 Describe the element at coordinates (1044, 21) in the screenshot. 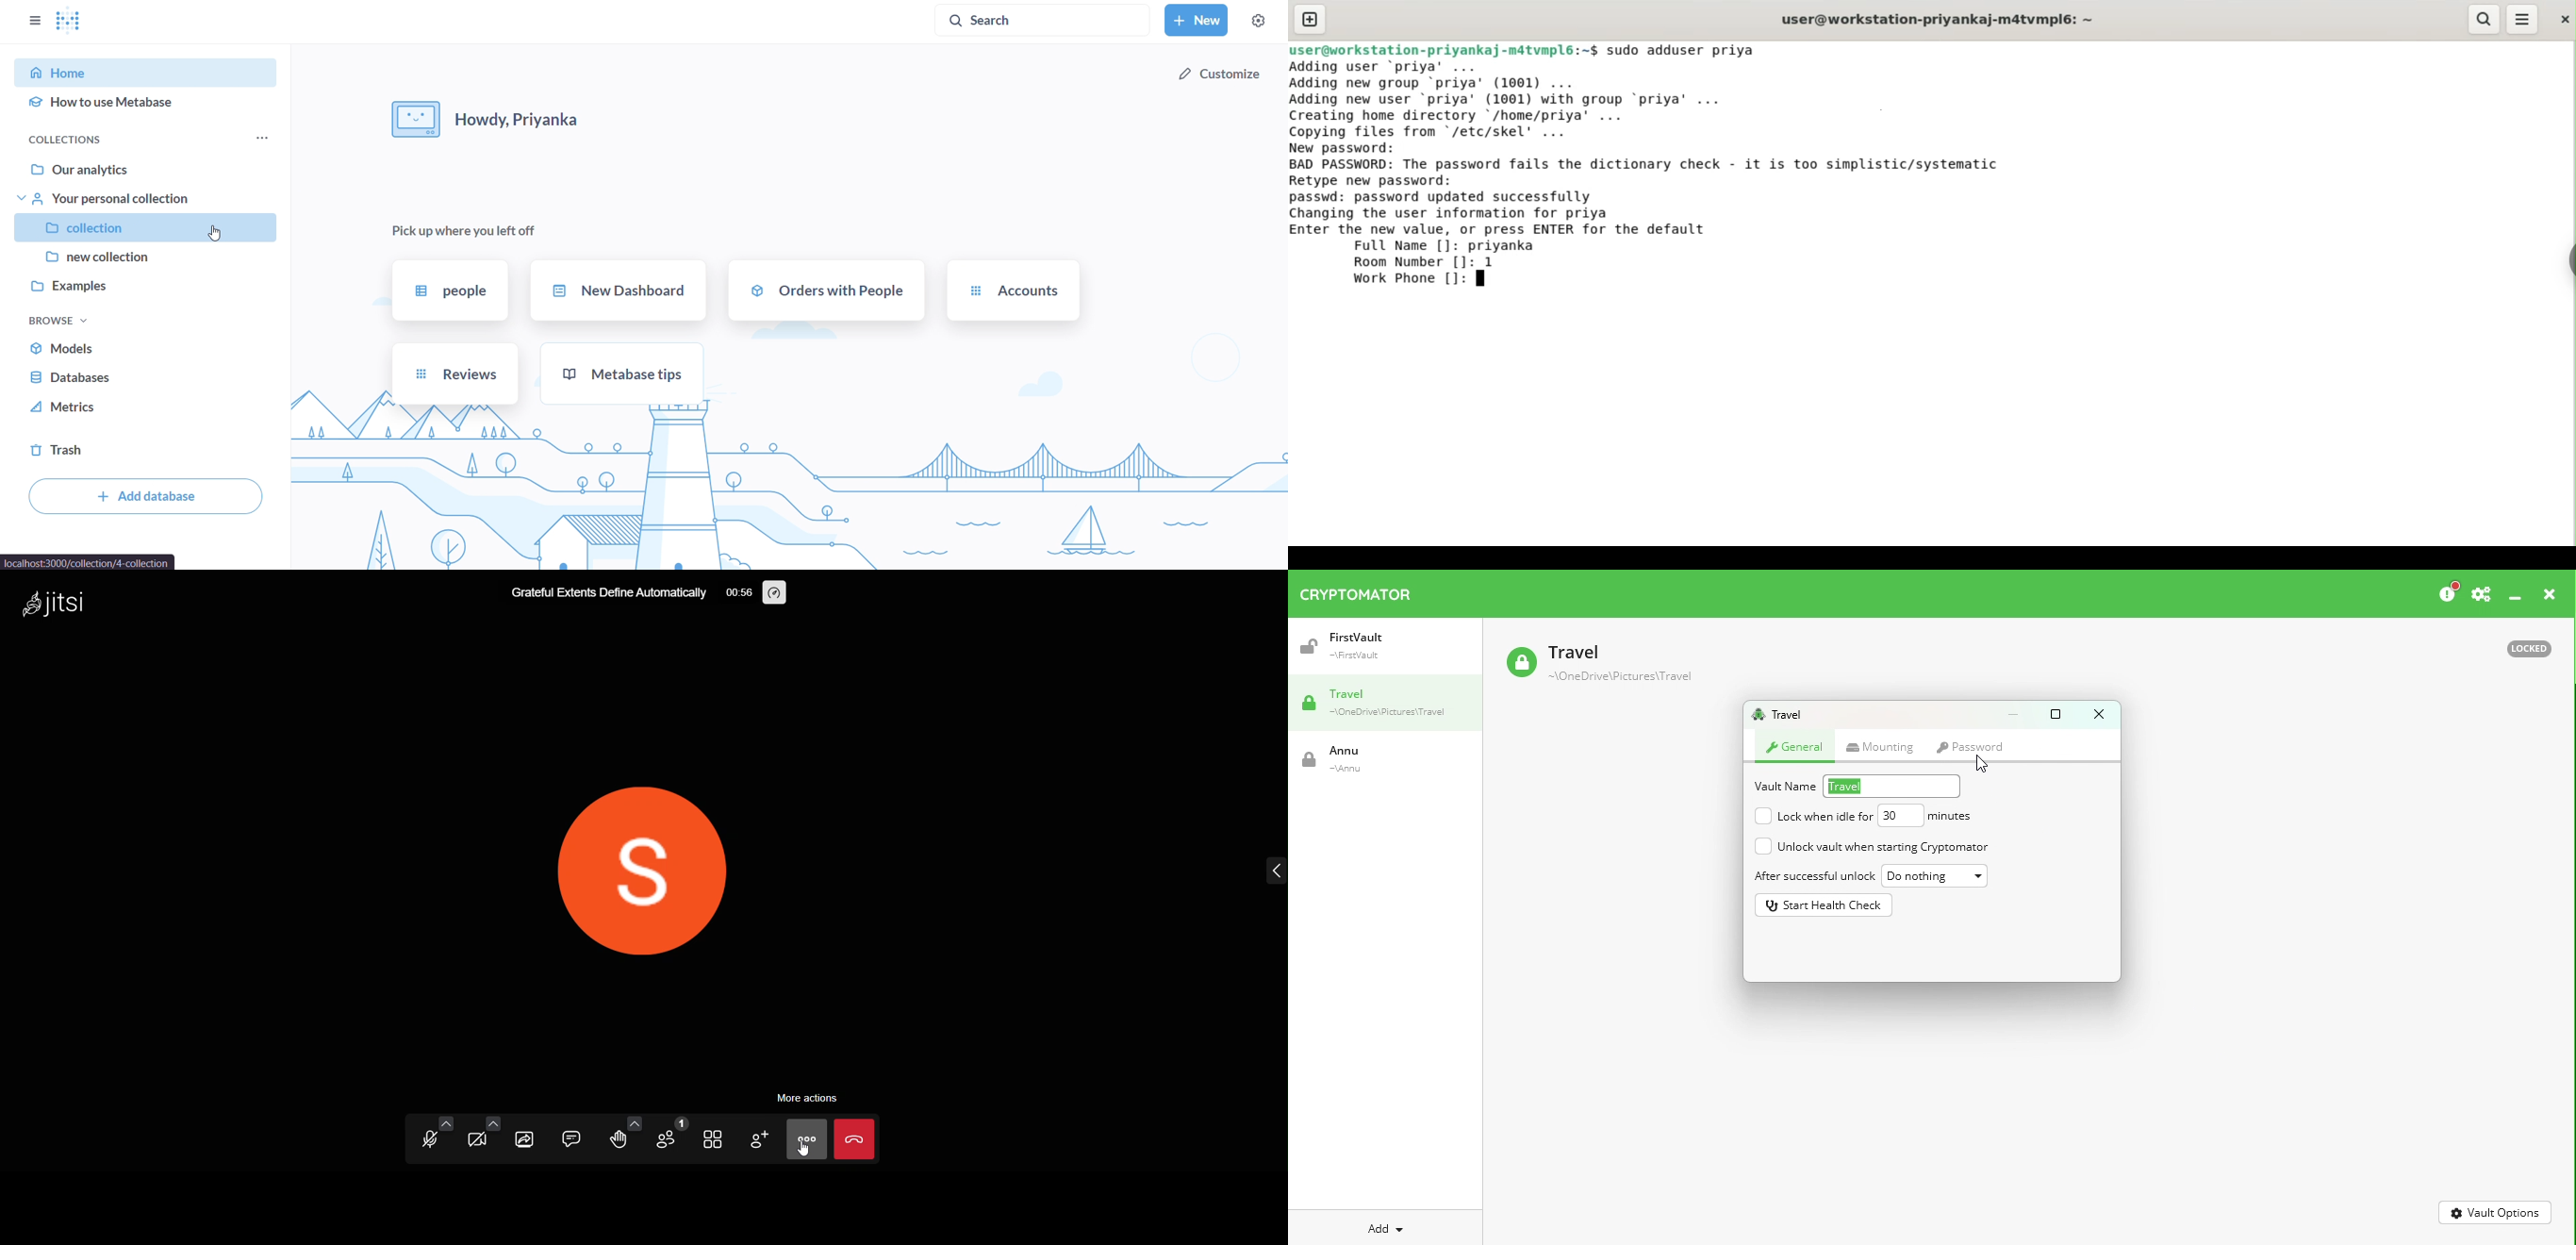

I see `search` at that location.